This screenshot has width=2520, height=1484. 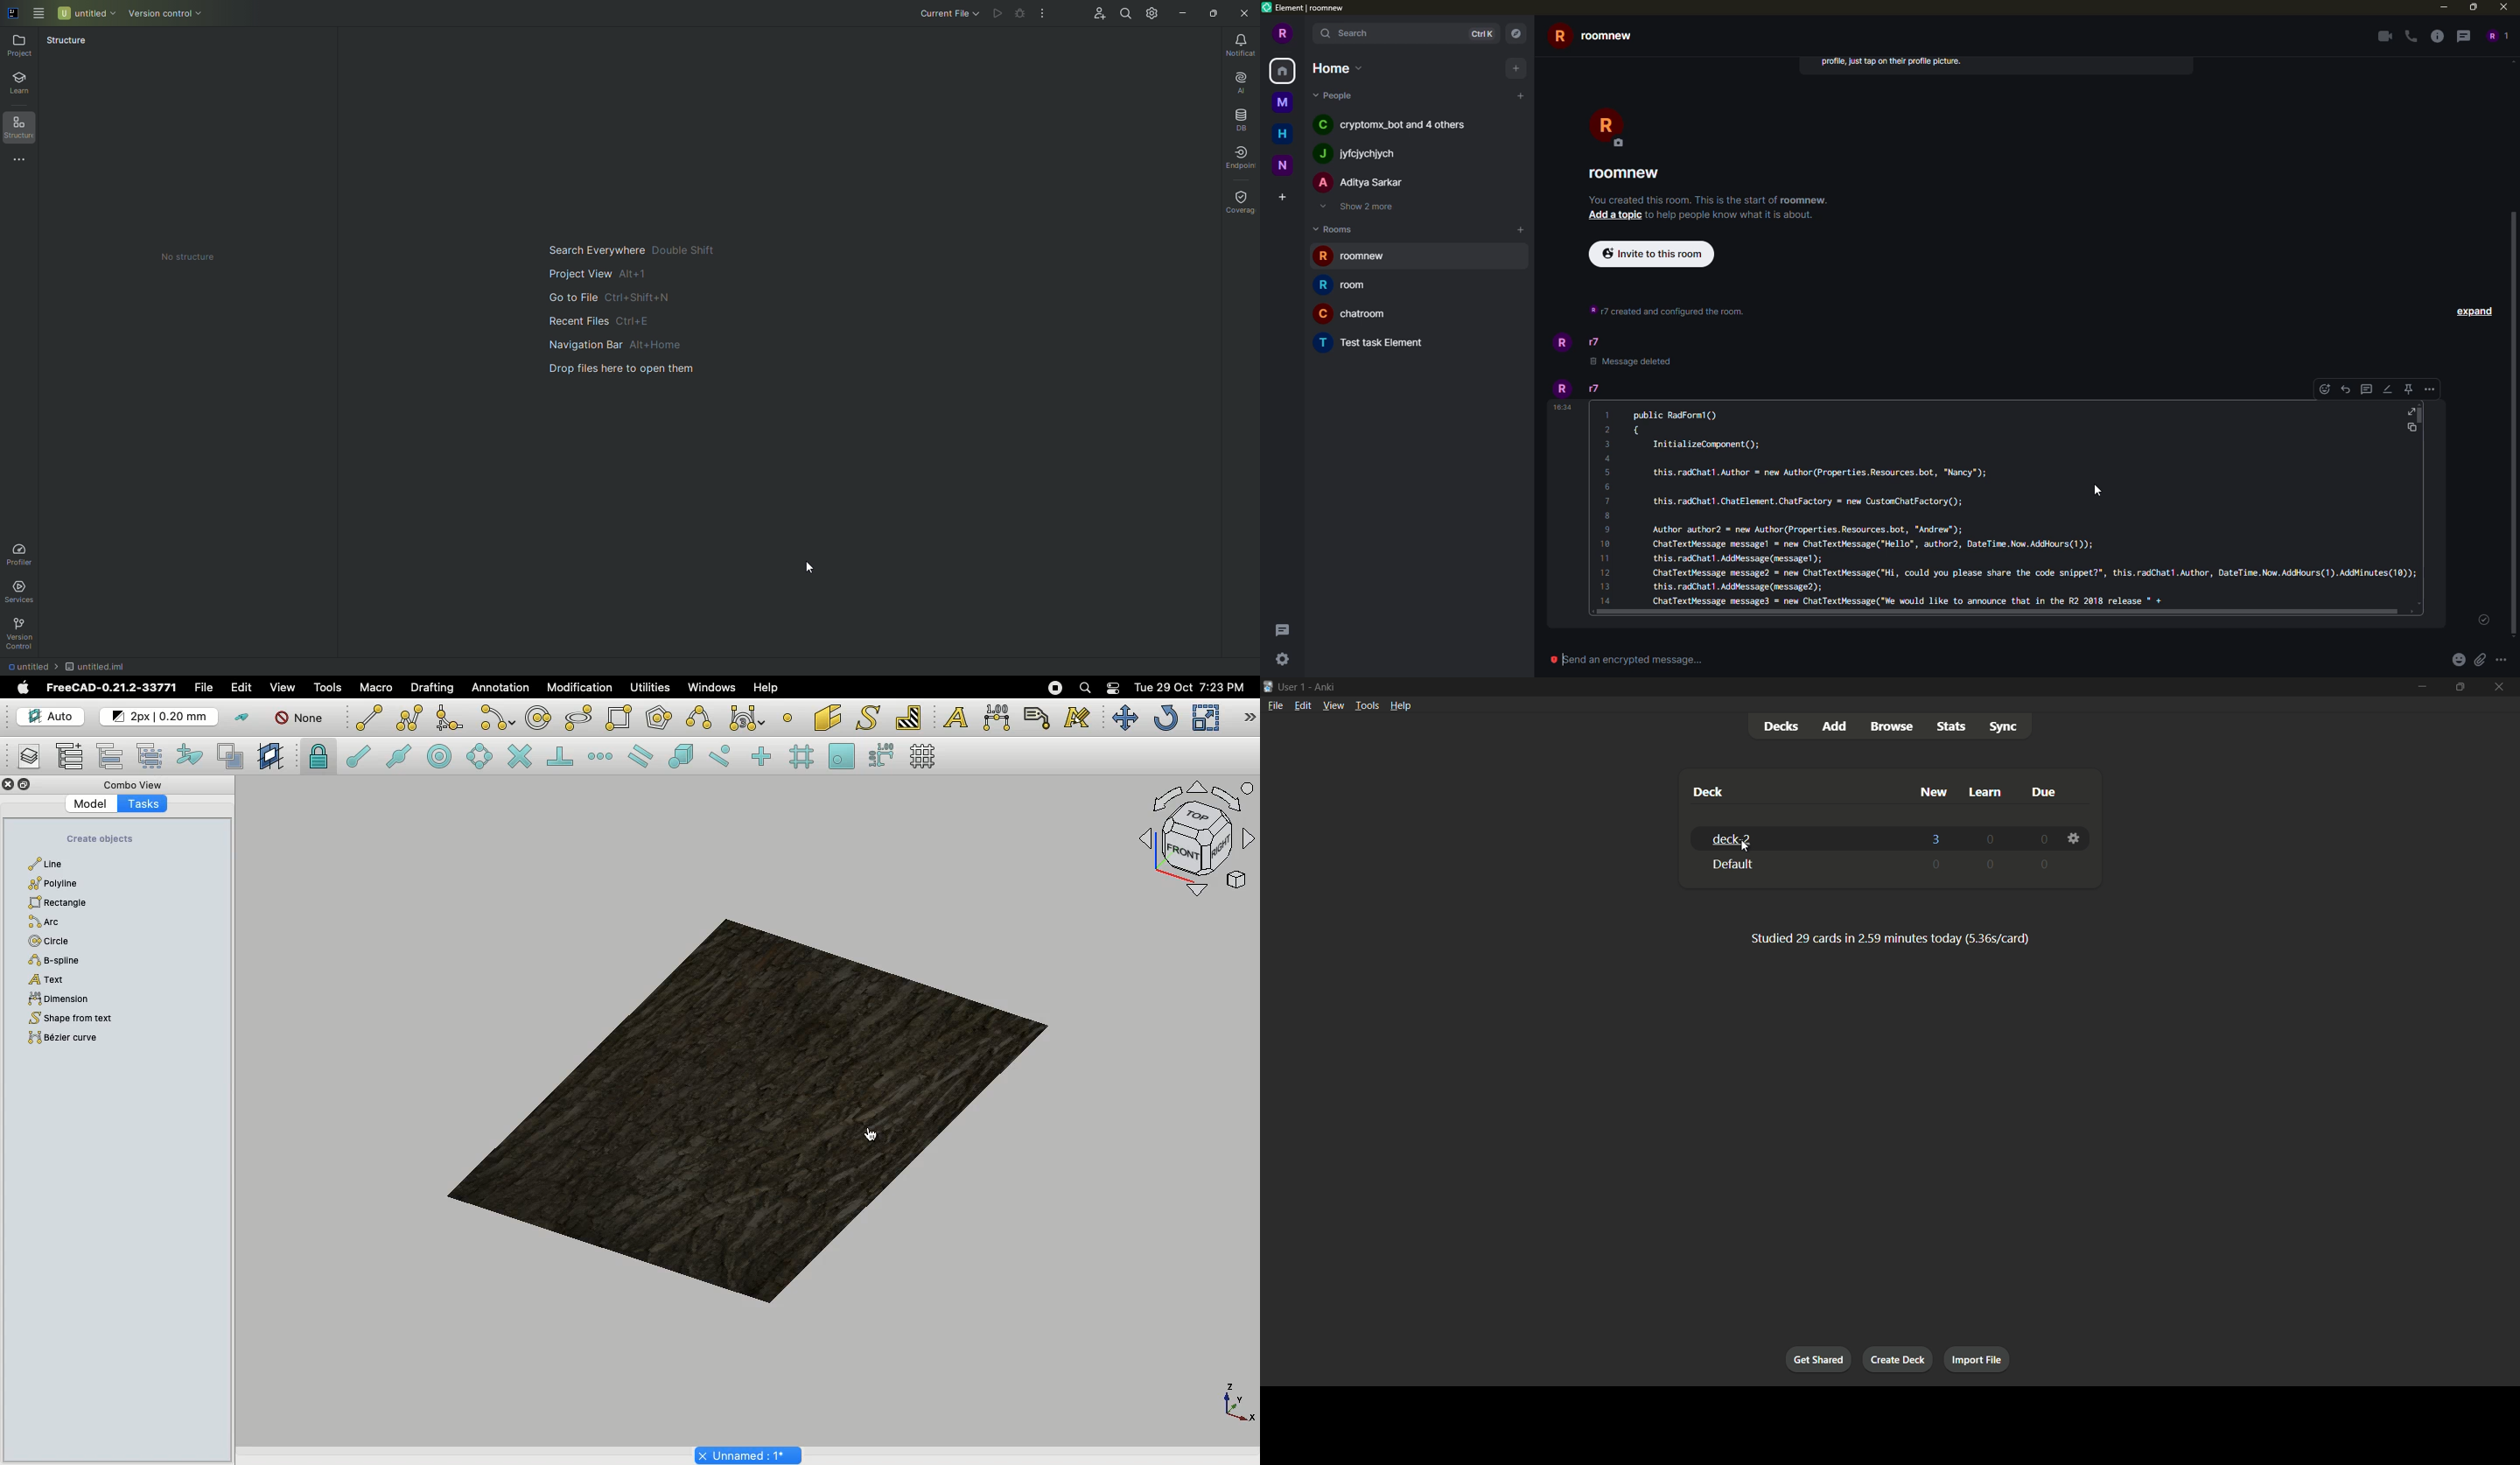 I want to click on home, so click(x=1343, y=68).